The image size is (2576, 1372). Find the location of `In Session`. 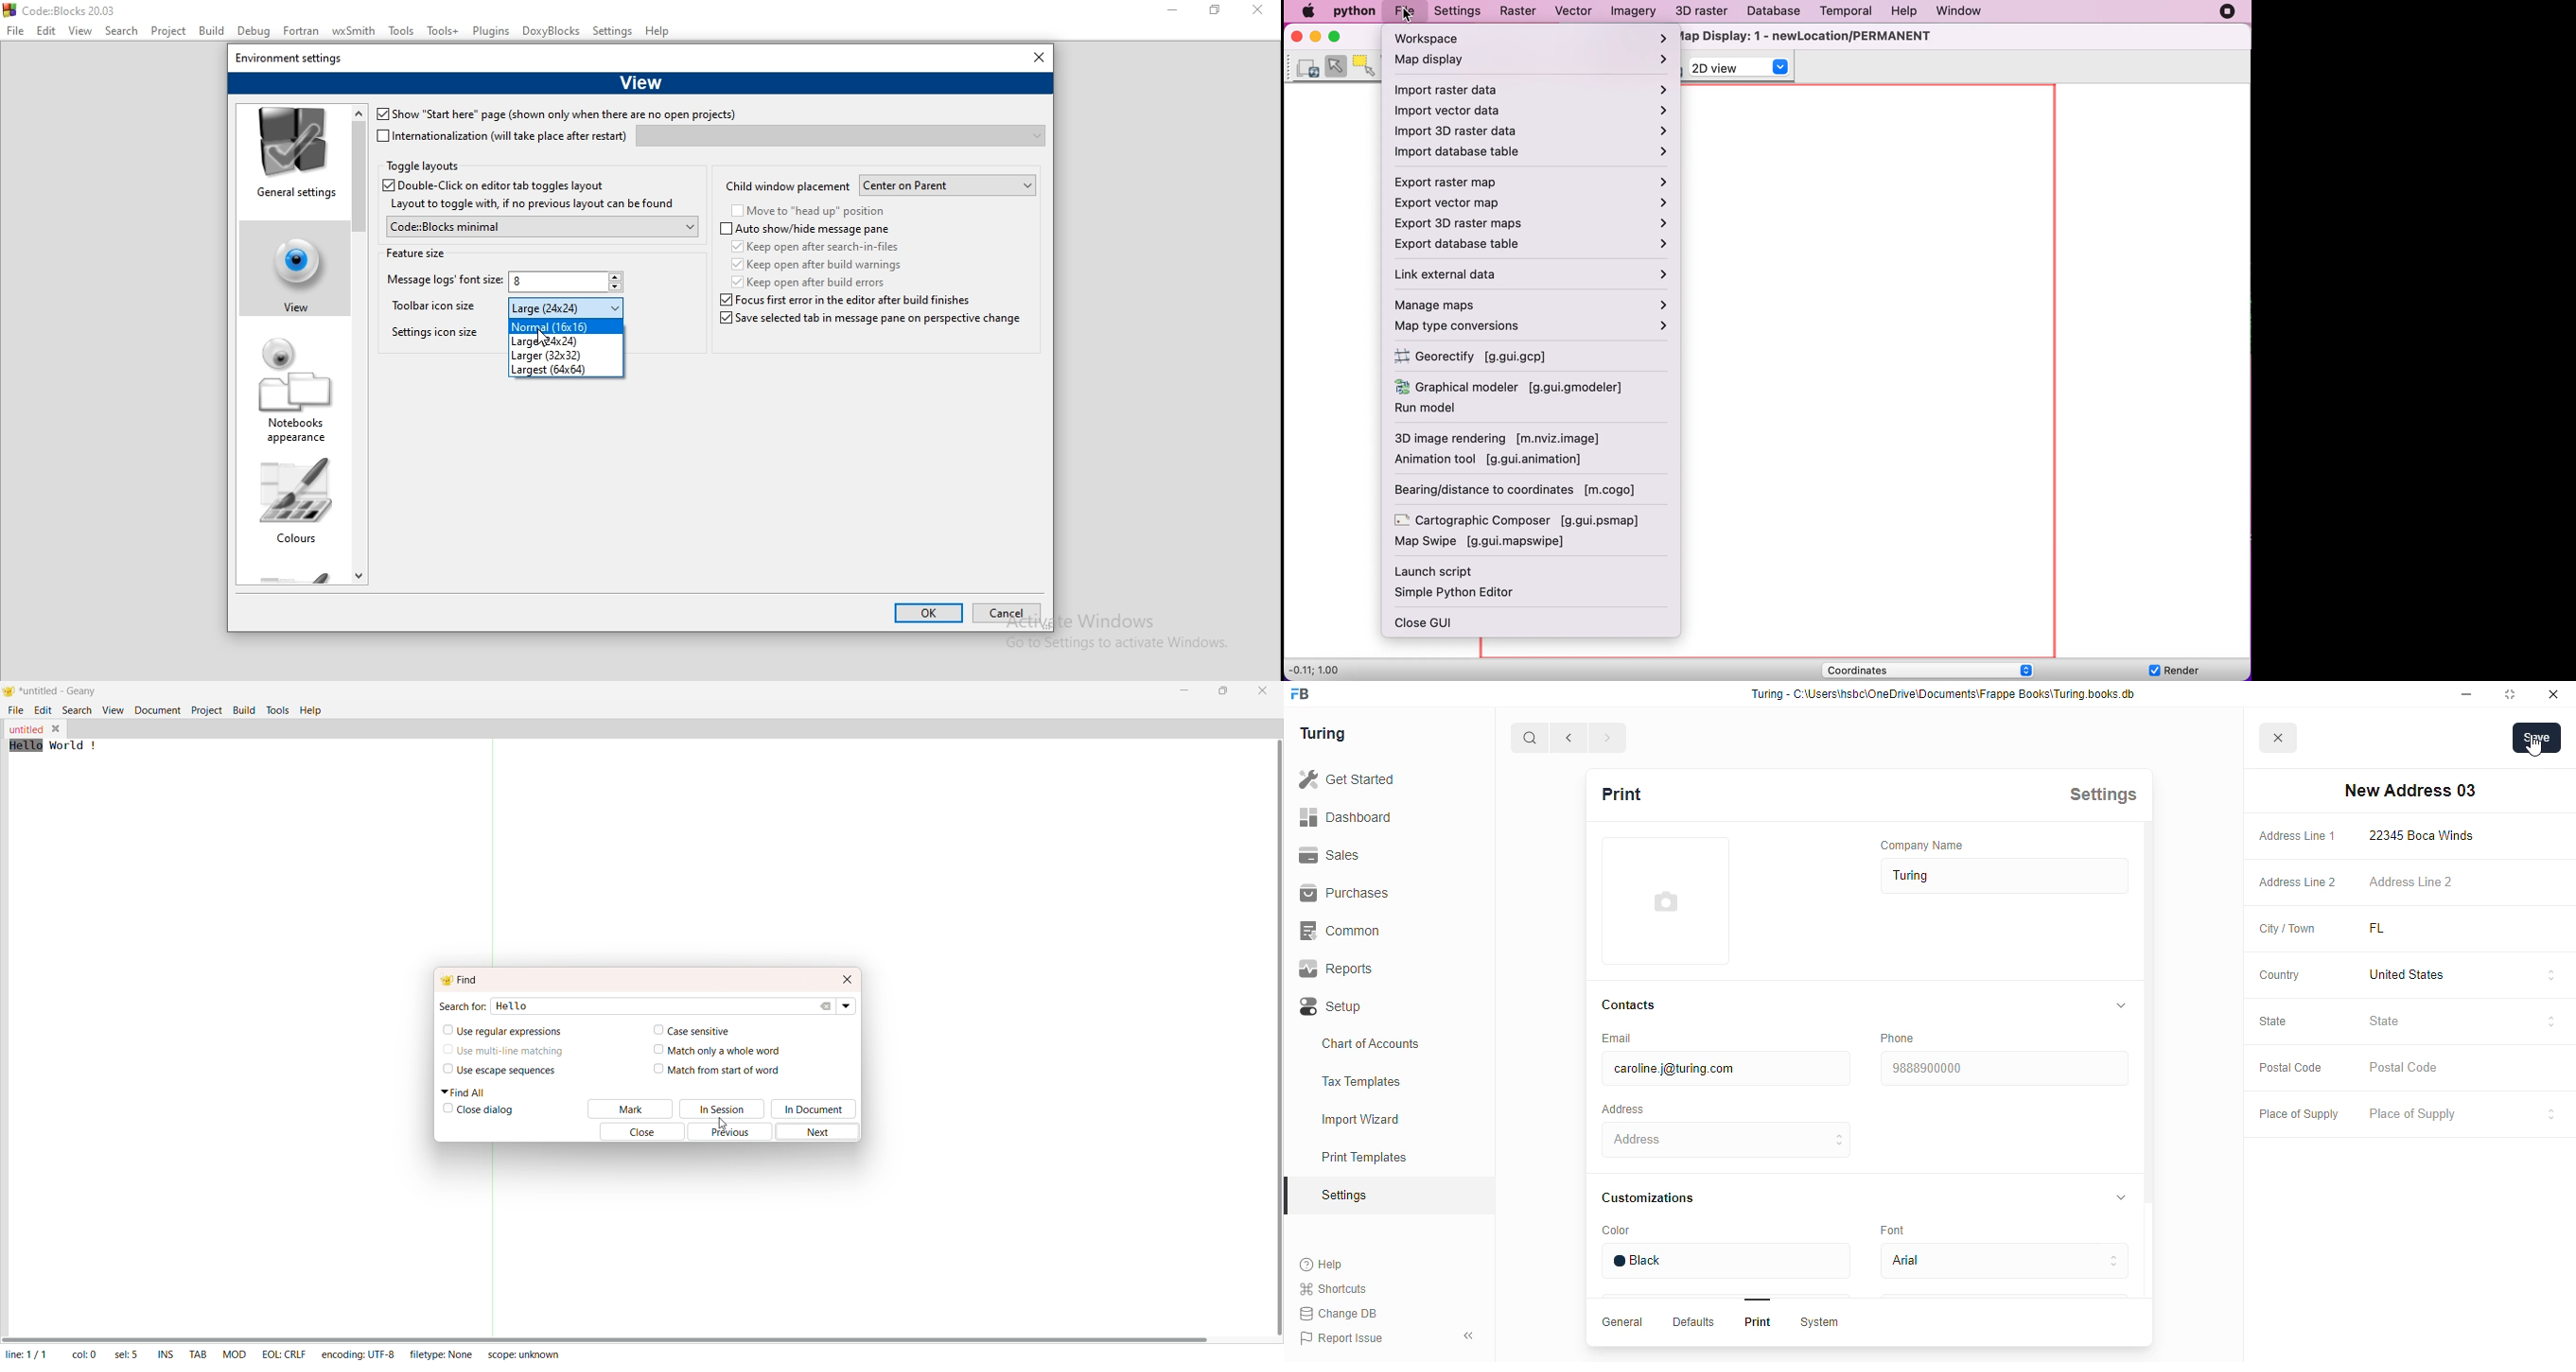

In Session is located at coordinates (724, 1108).